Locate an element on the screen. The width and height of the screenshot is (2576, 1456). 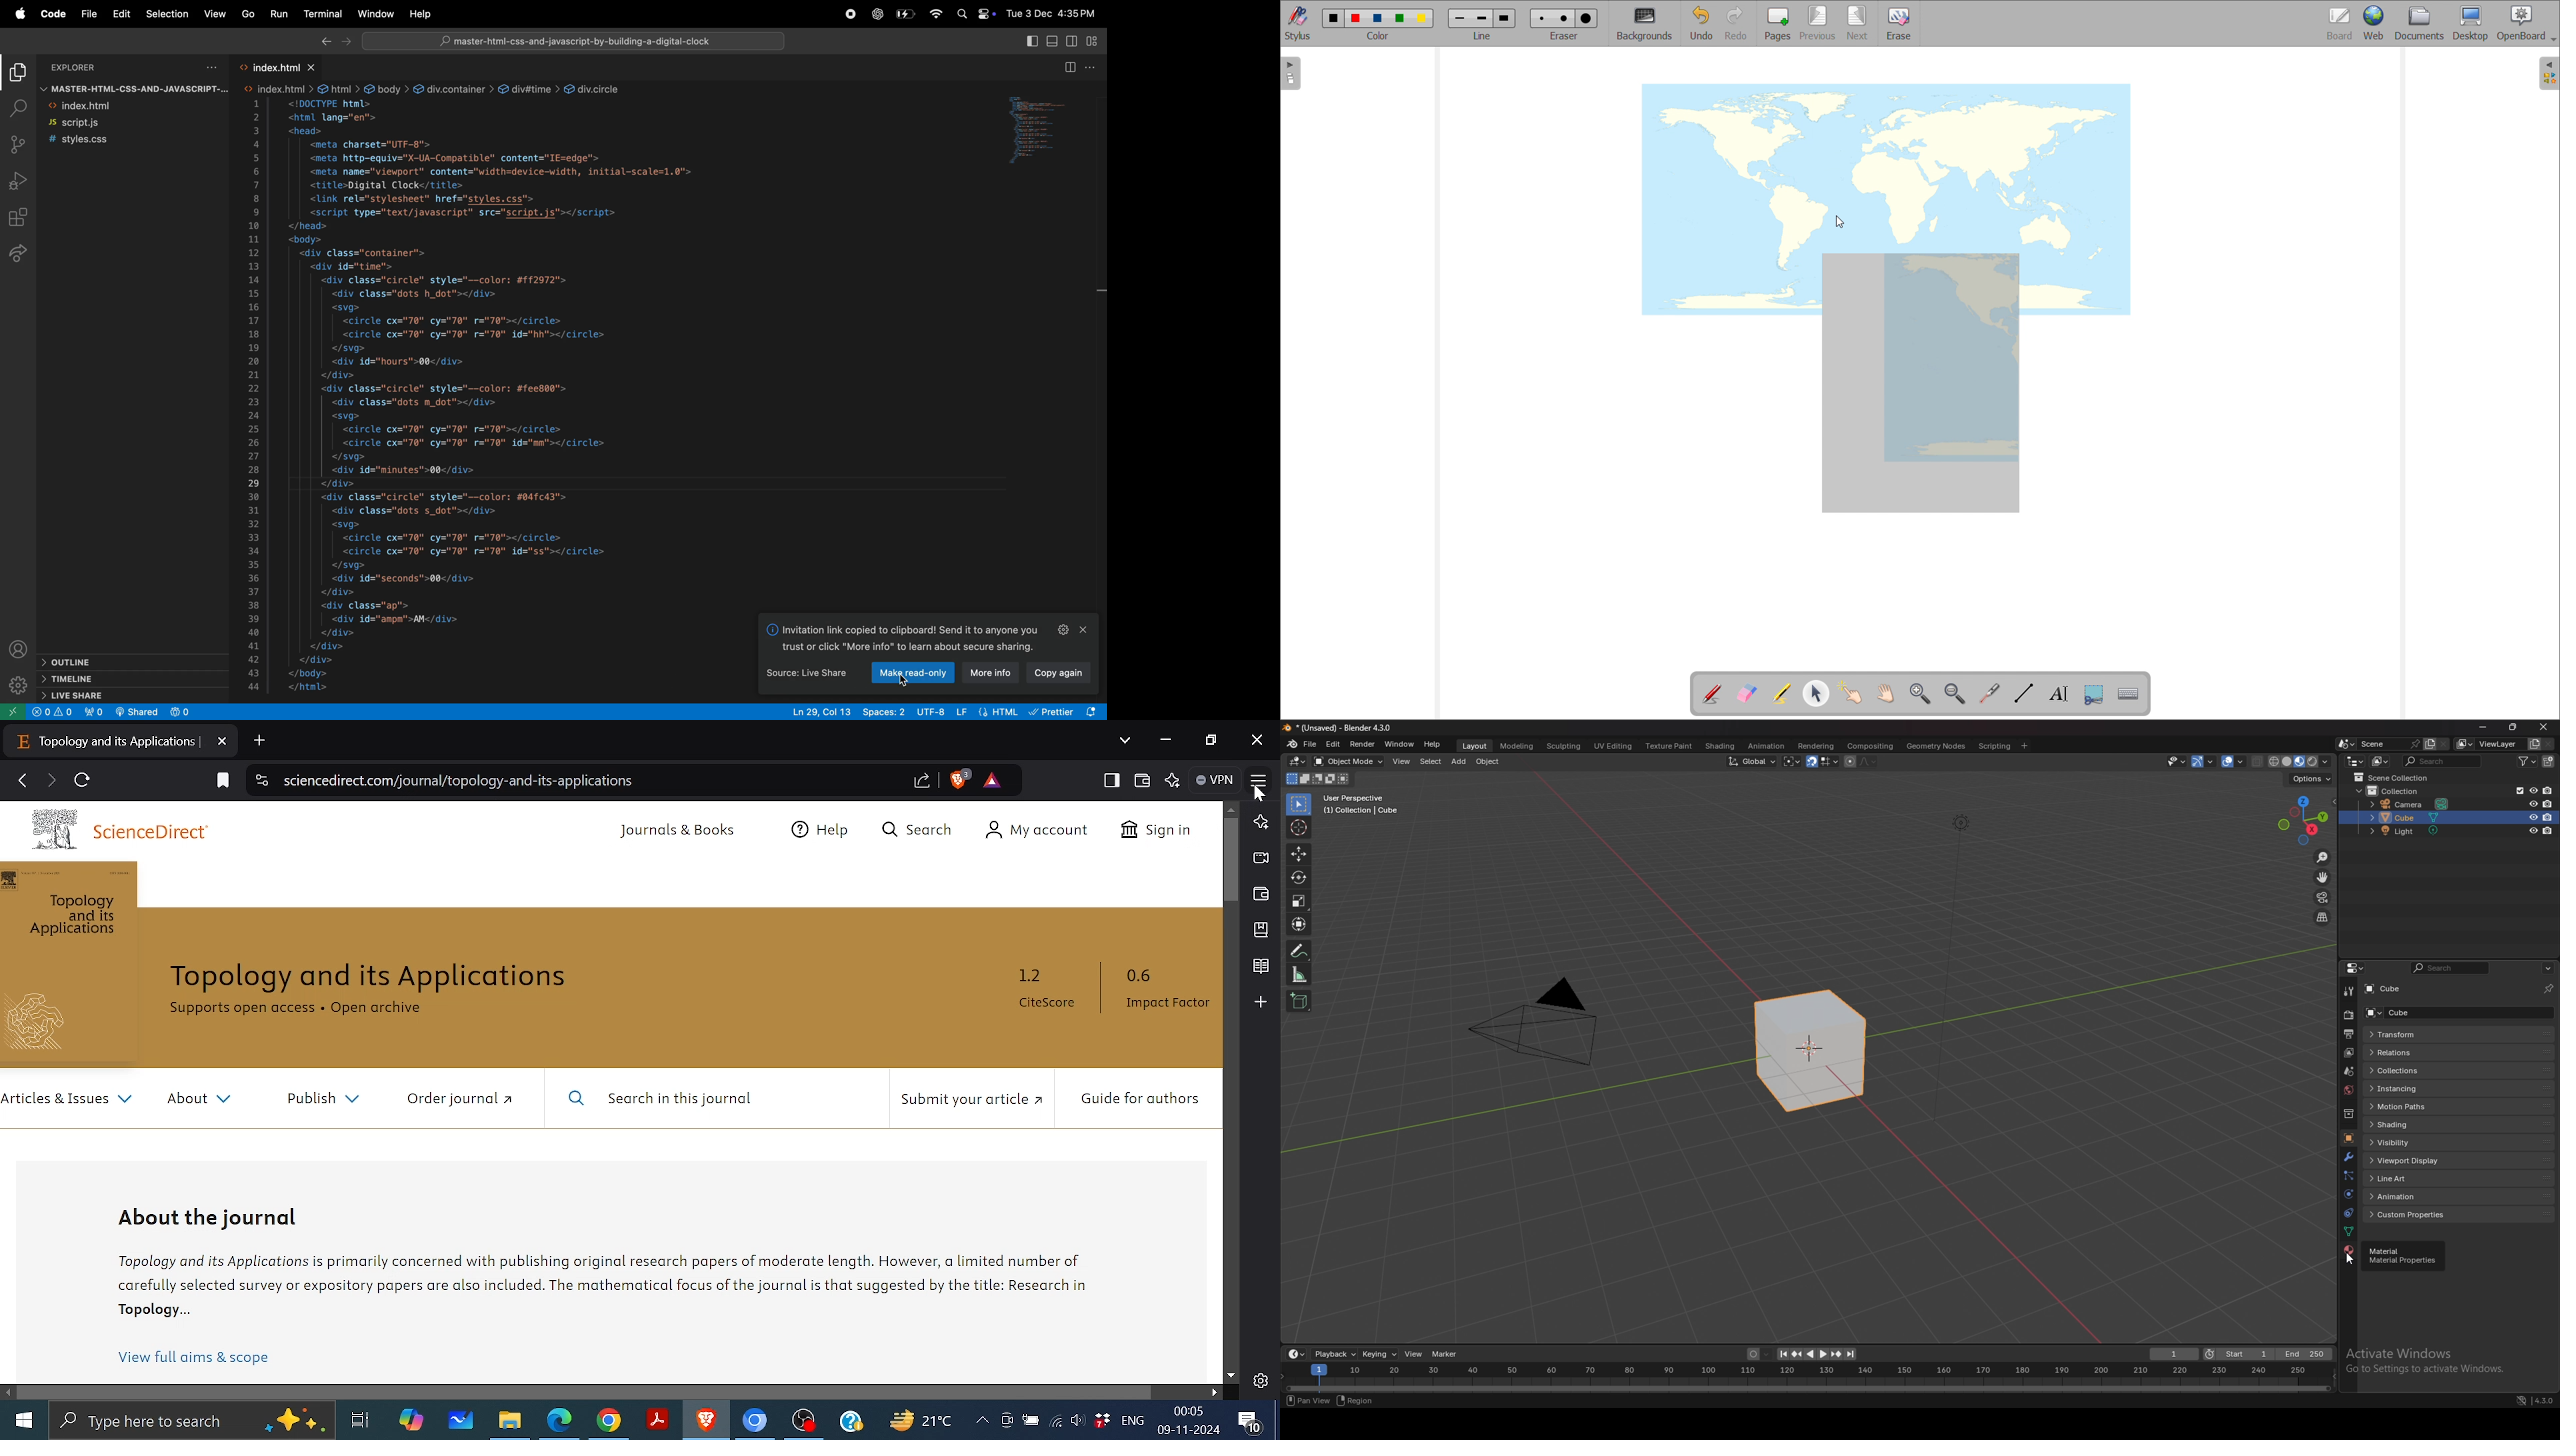
Start is located at coordinates (26, 1418).